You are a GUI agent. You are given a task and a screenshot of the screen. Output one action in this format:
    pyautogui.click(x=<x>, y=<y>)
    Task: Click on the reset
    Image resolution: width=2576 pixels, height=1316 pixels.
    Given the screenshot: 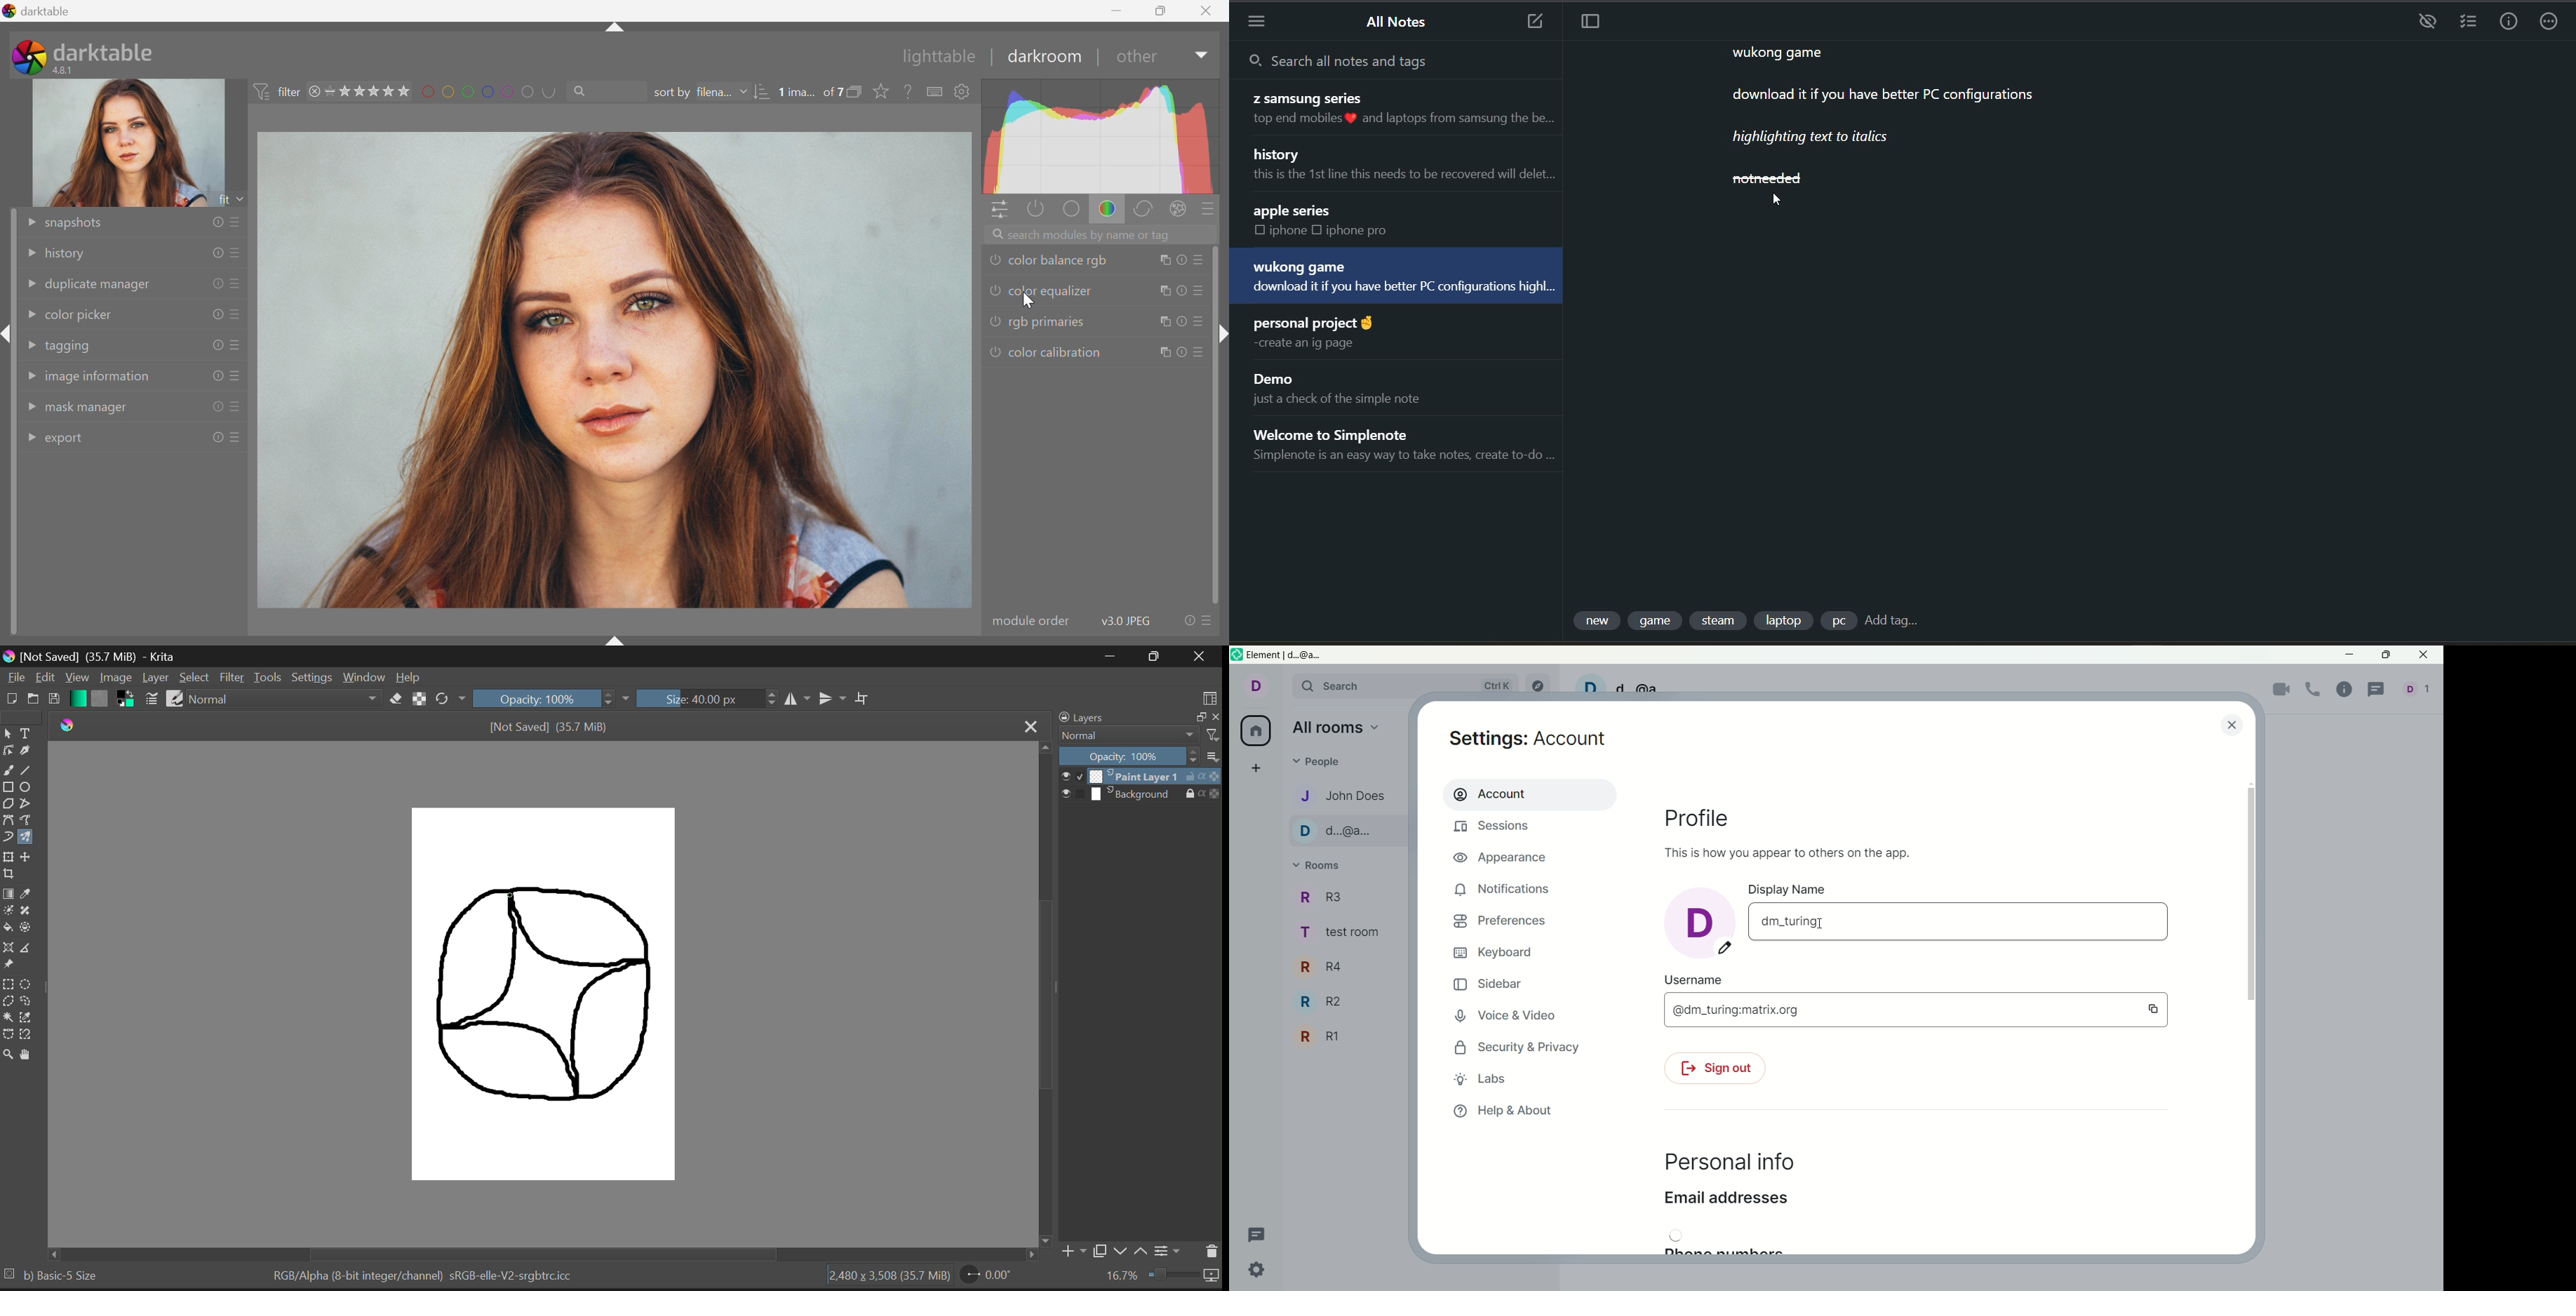 What is the action you would take?
    pyautogui.click(x=1181, y=352)
    